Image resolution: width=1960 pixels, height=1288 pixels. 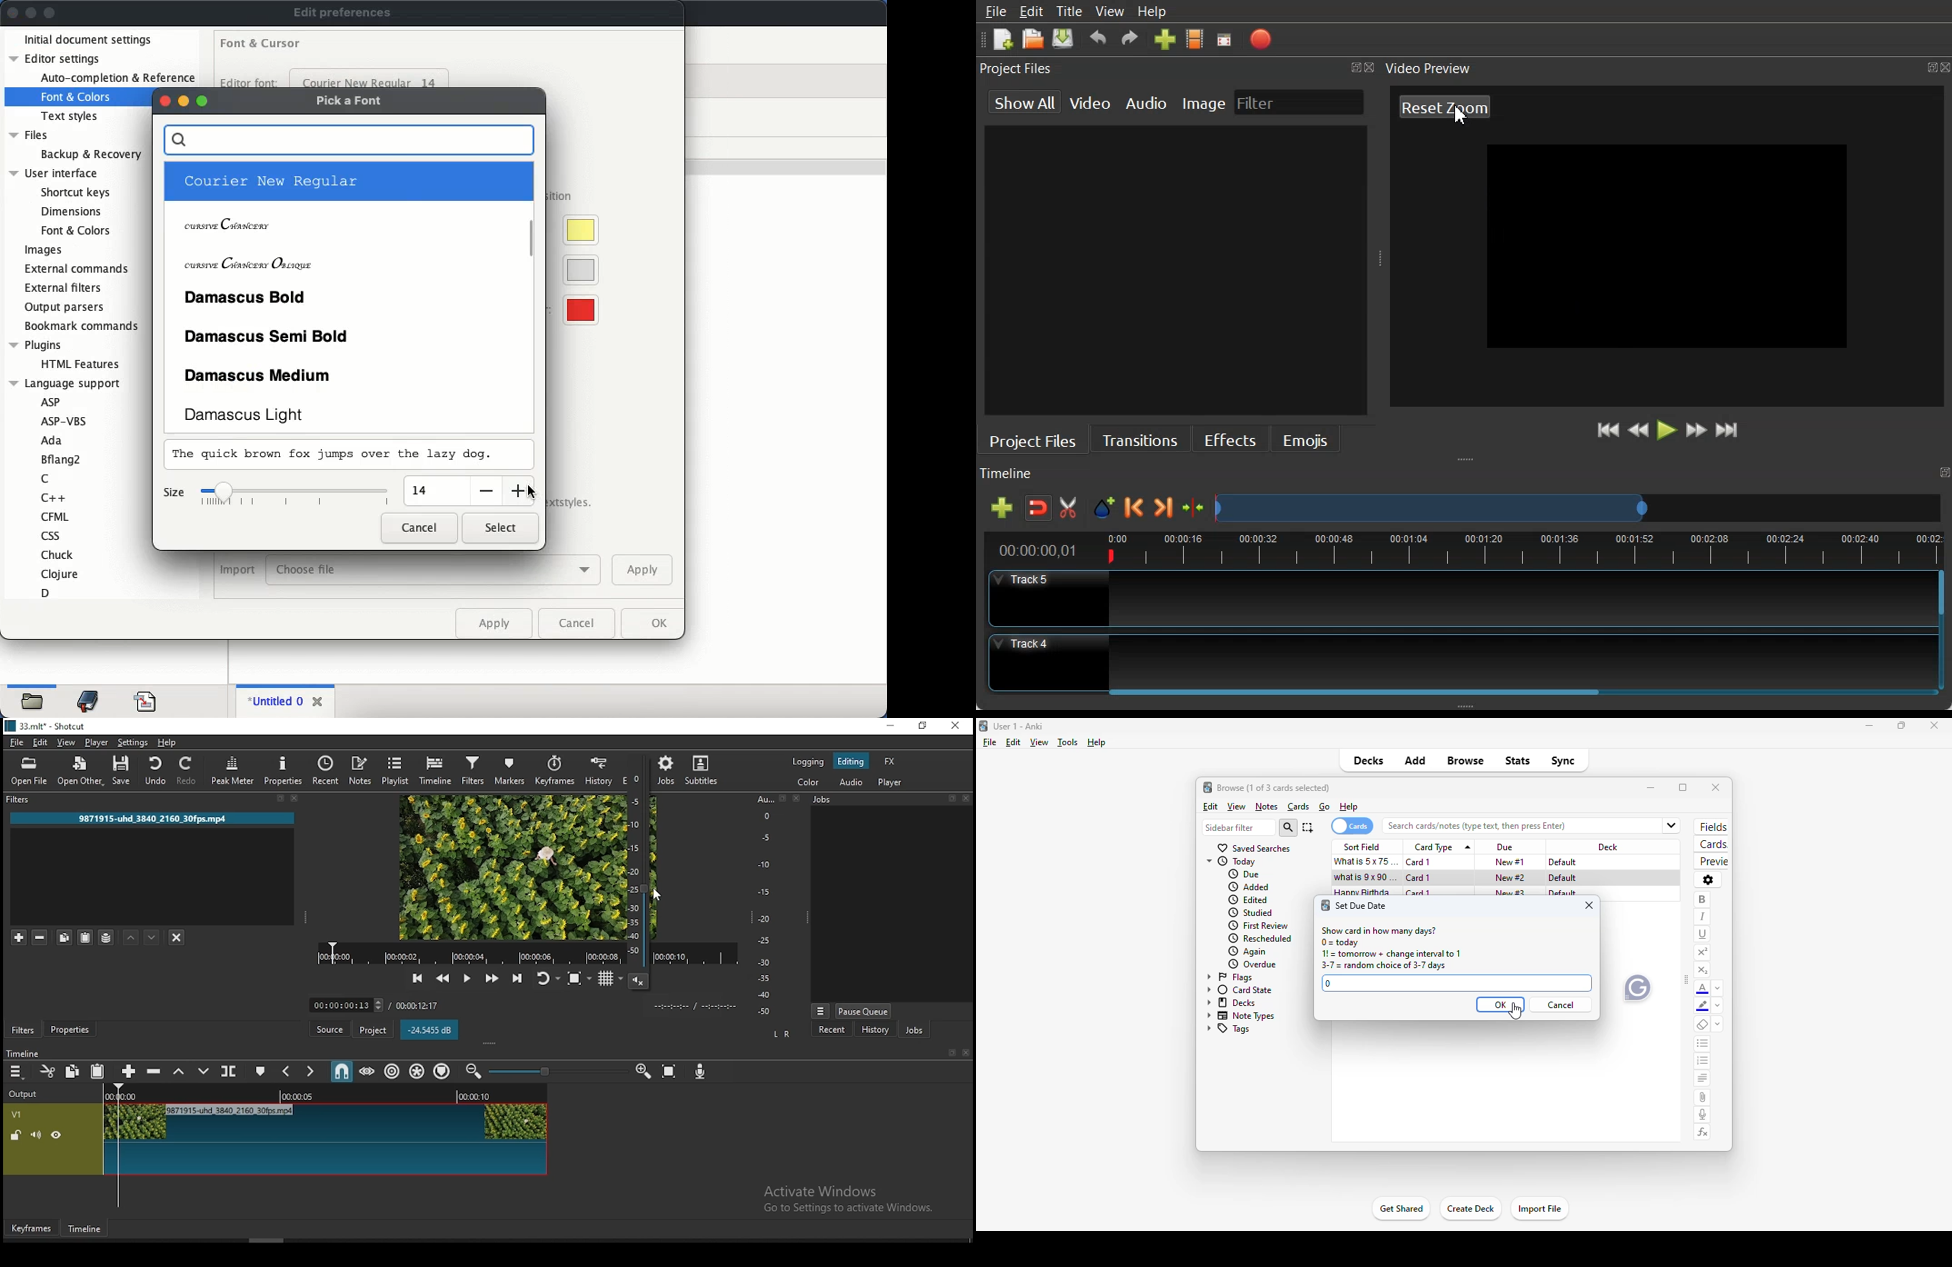 I want to click on help, so click(x=1349, y=807).